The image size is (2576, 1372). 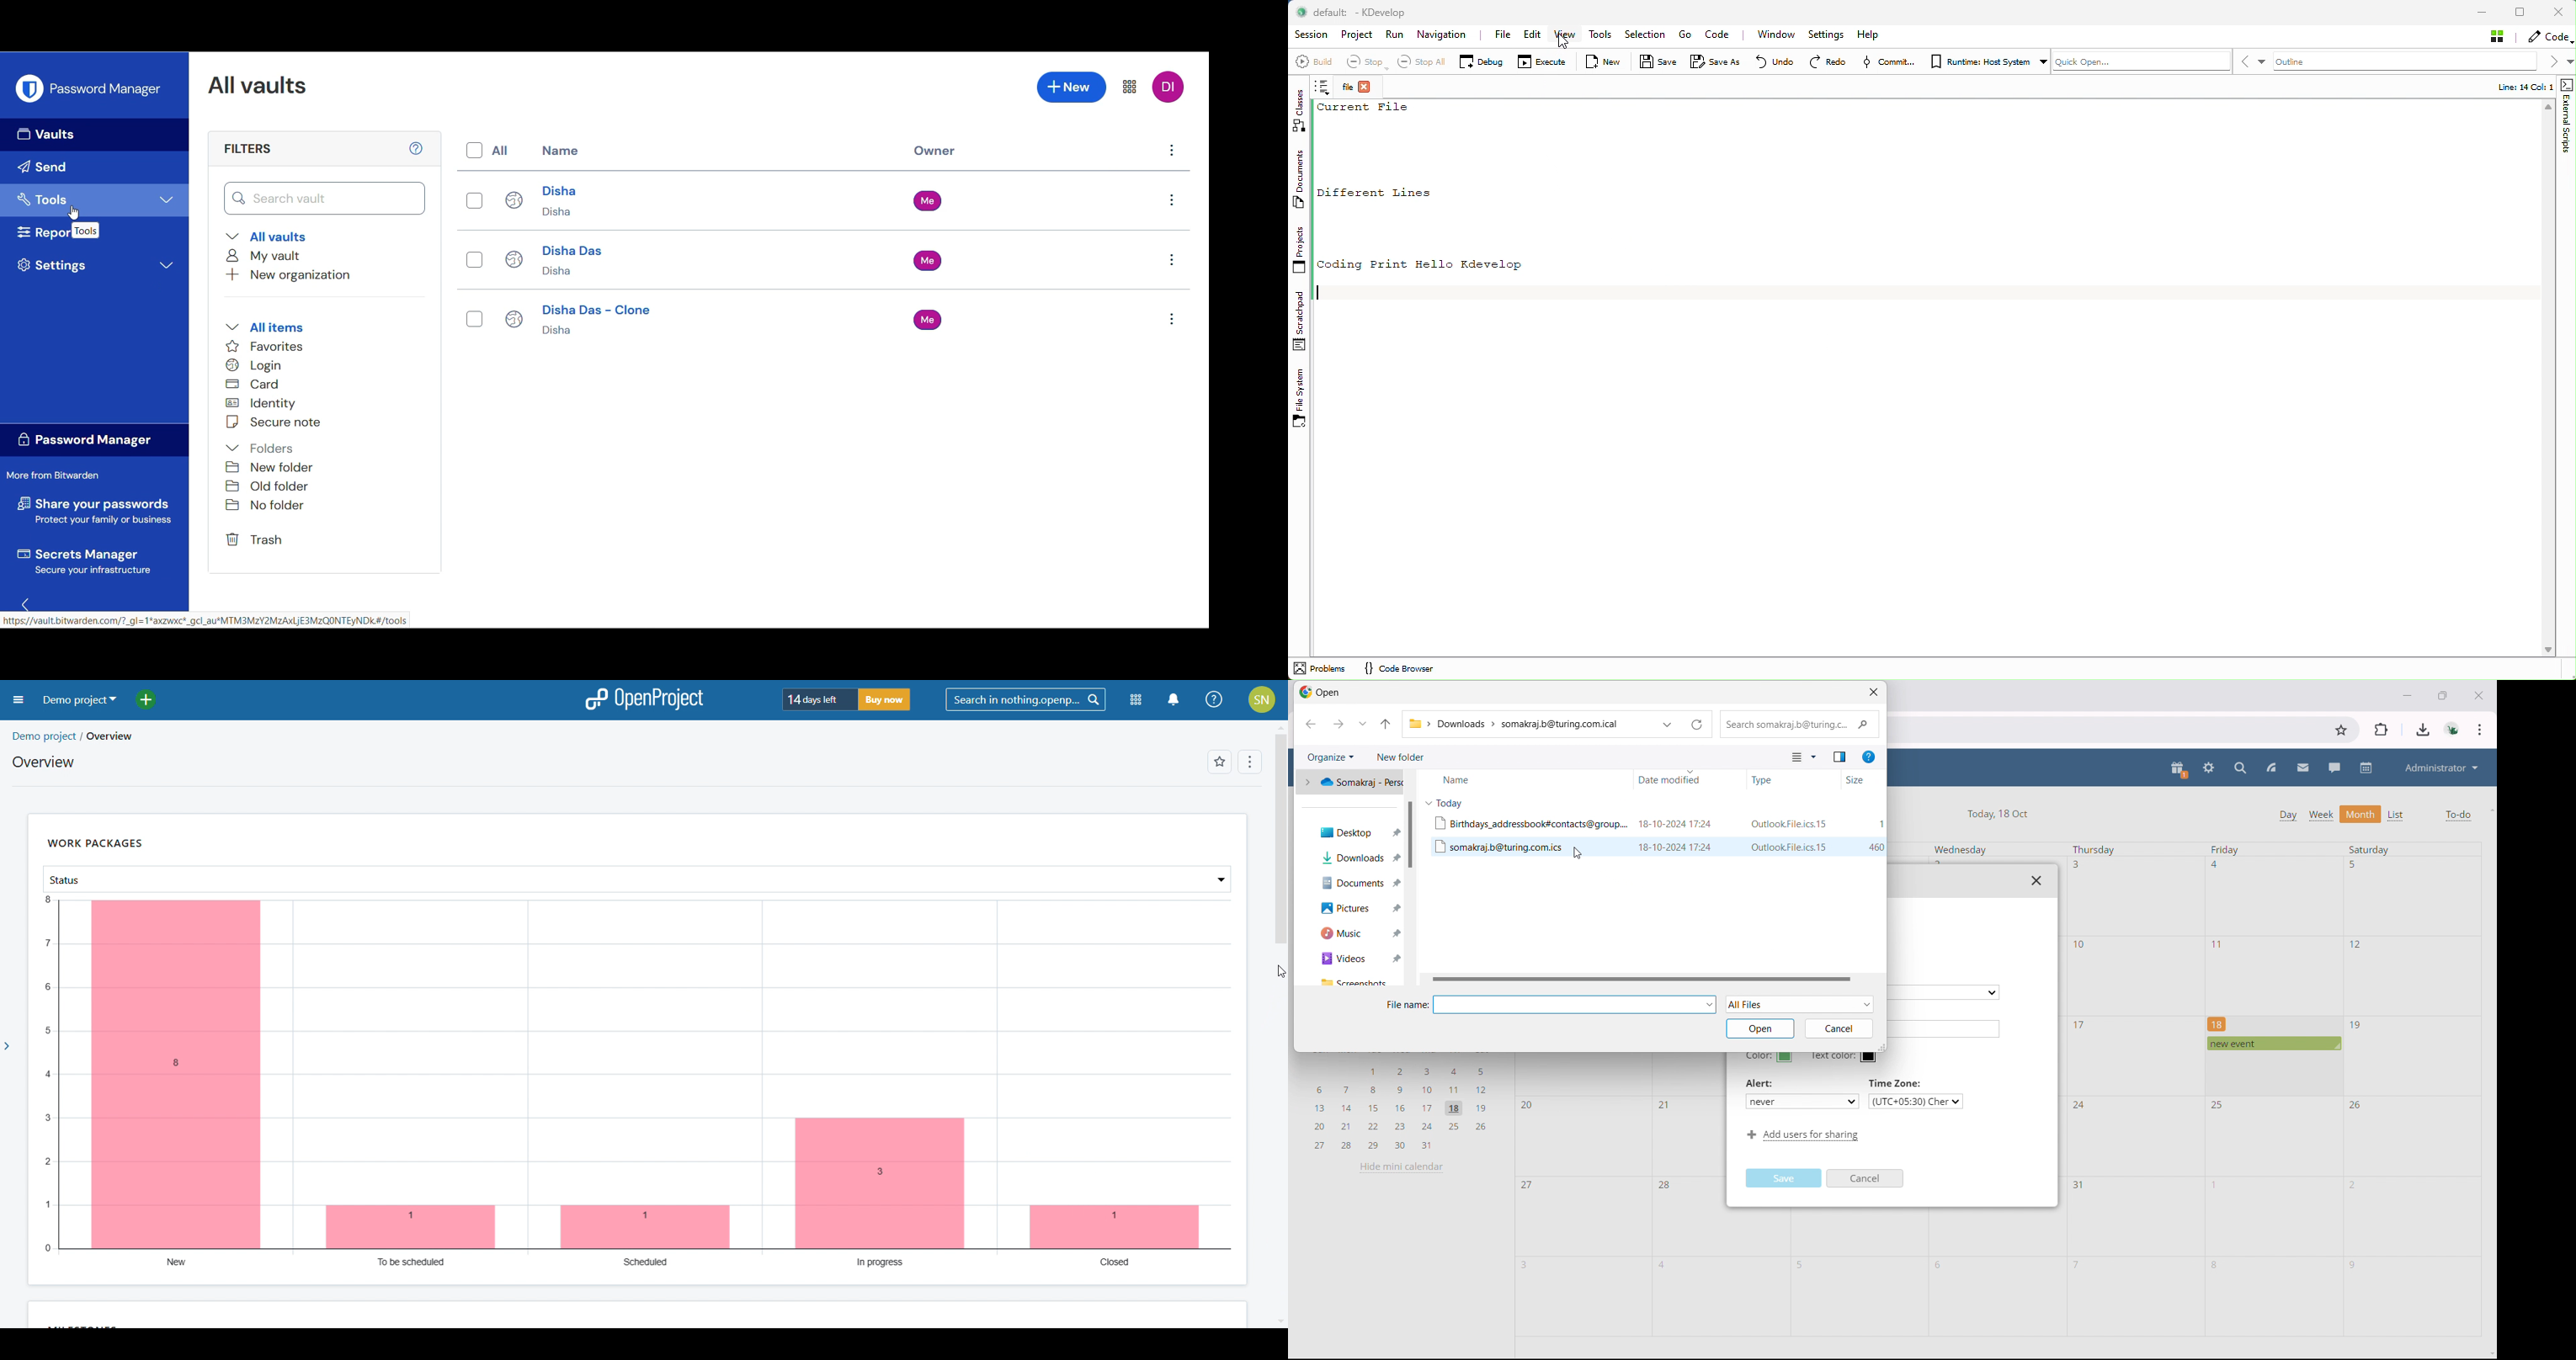 I want to click on Learn more, so click(x=416, y=149).